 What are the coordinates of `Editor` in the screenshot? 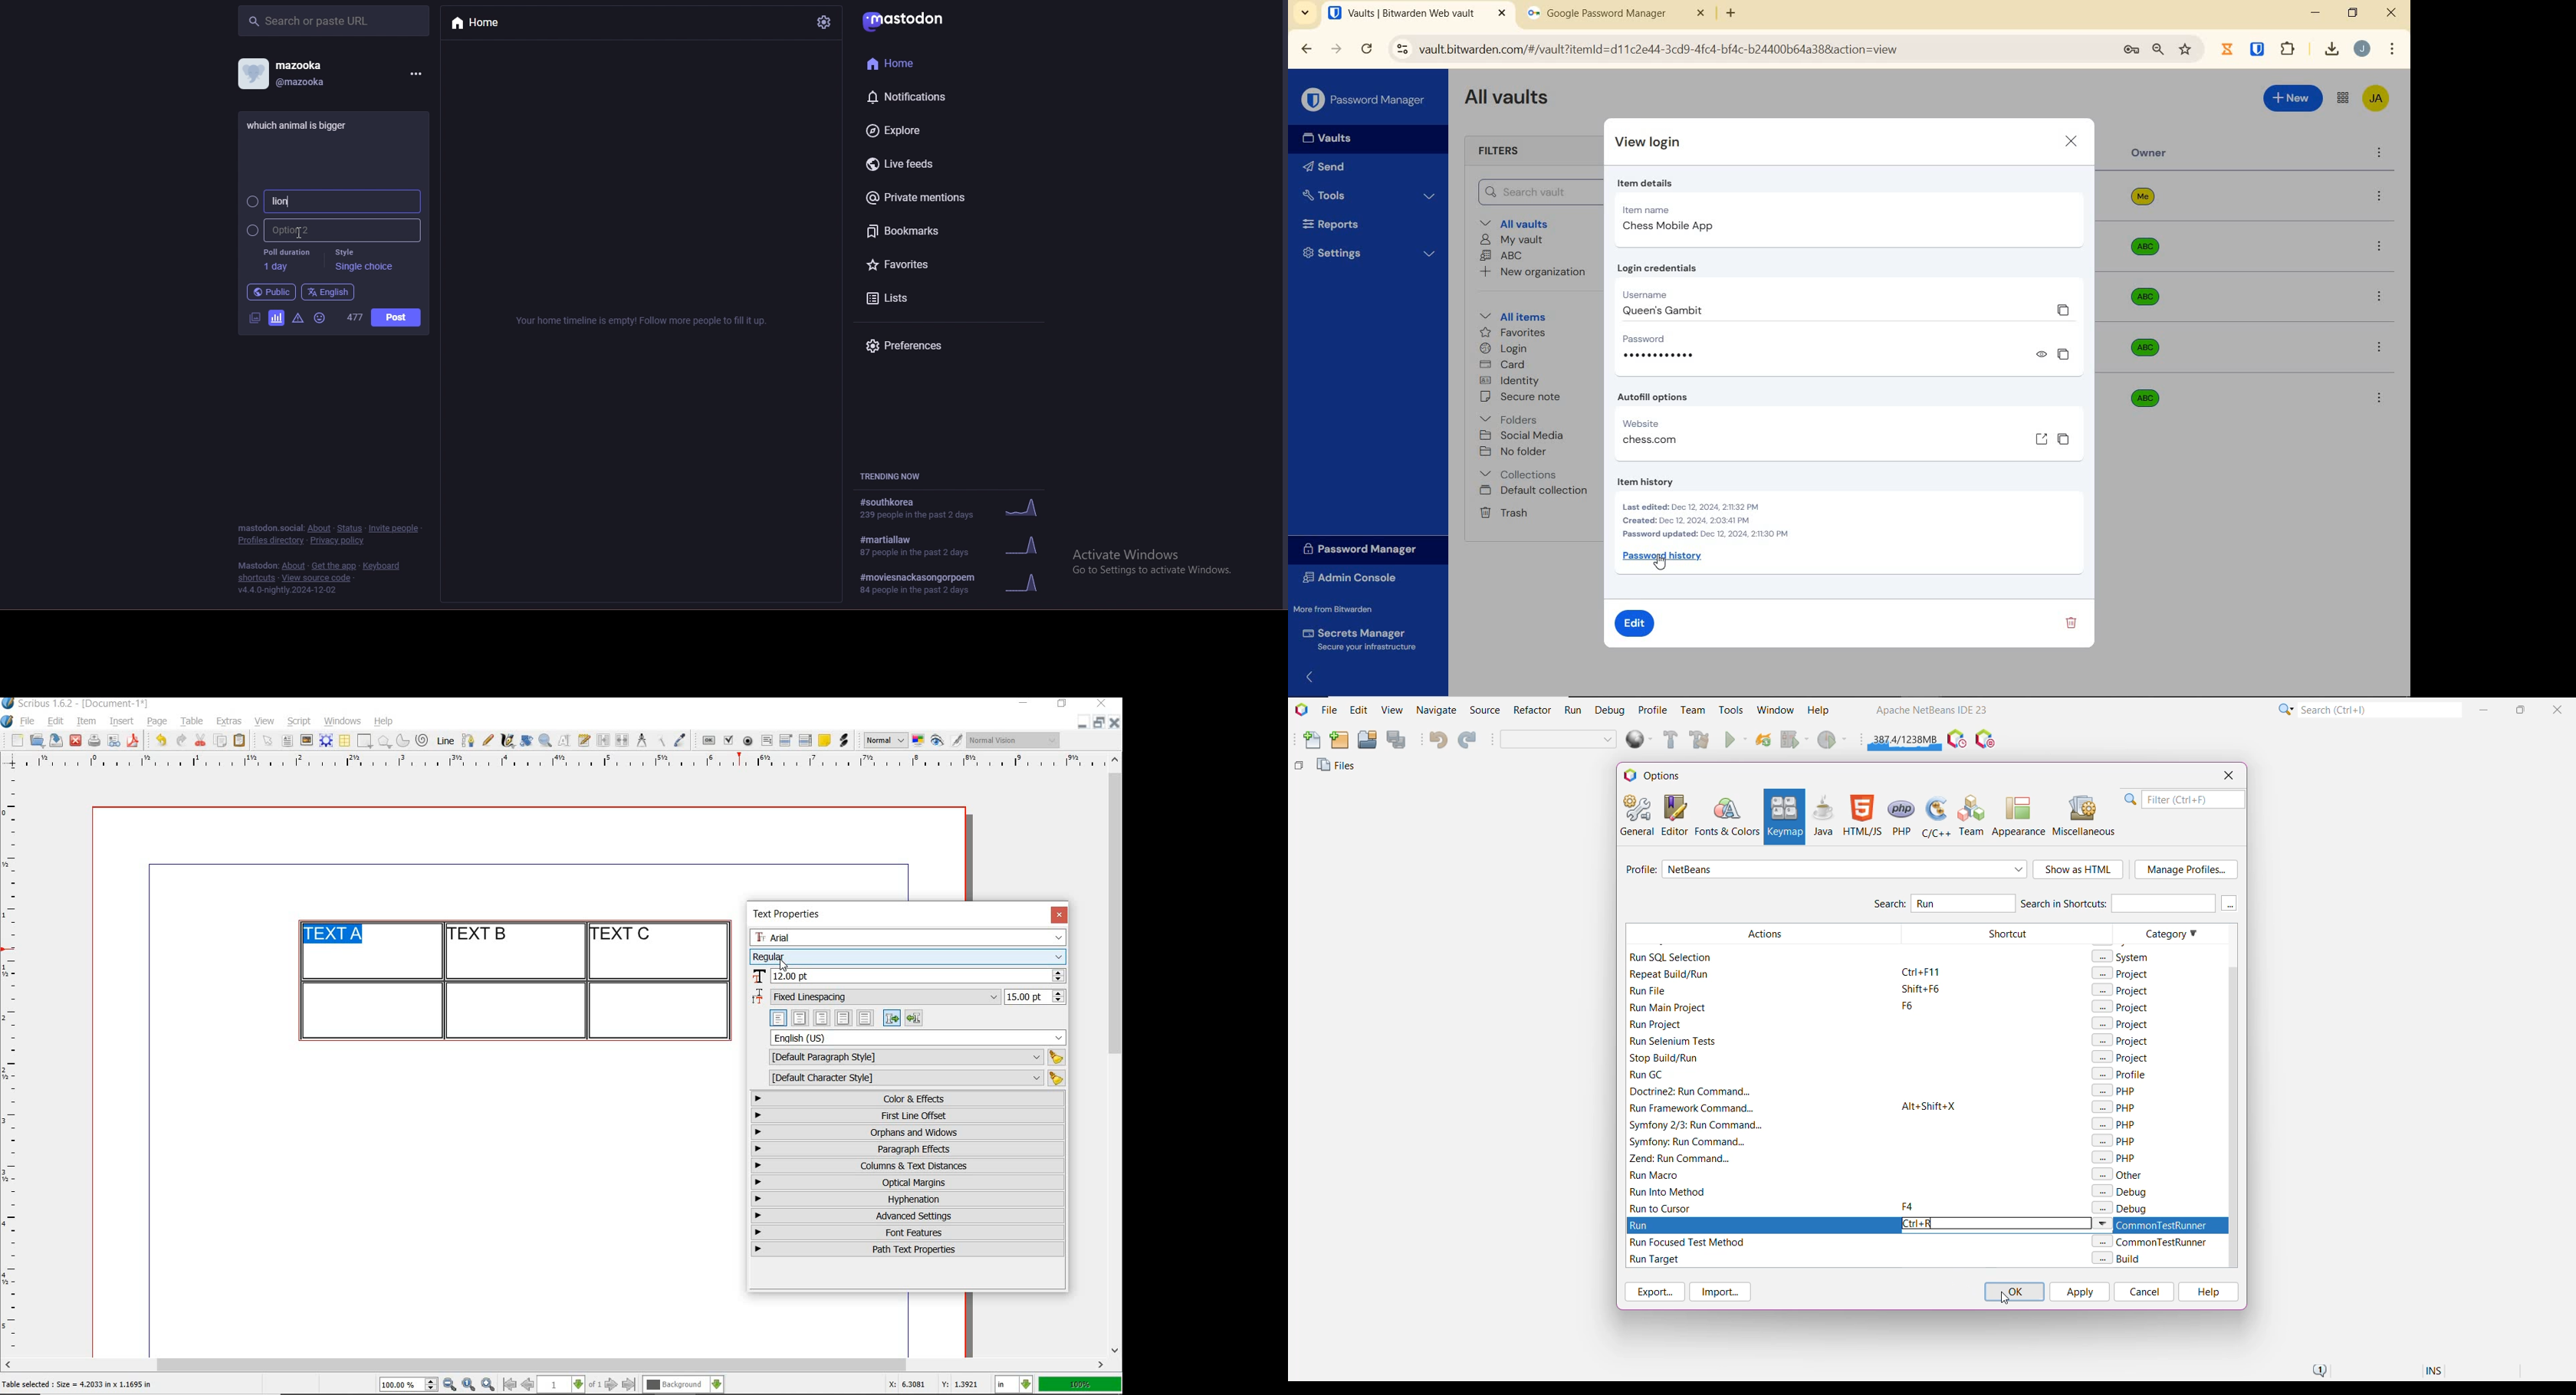 It's located at (1672, 815).